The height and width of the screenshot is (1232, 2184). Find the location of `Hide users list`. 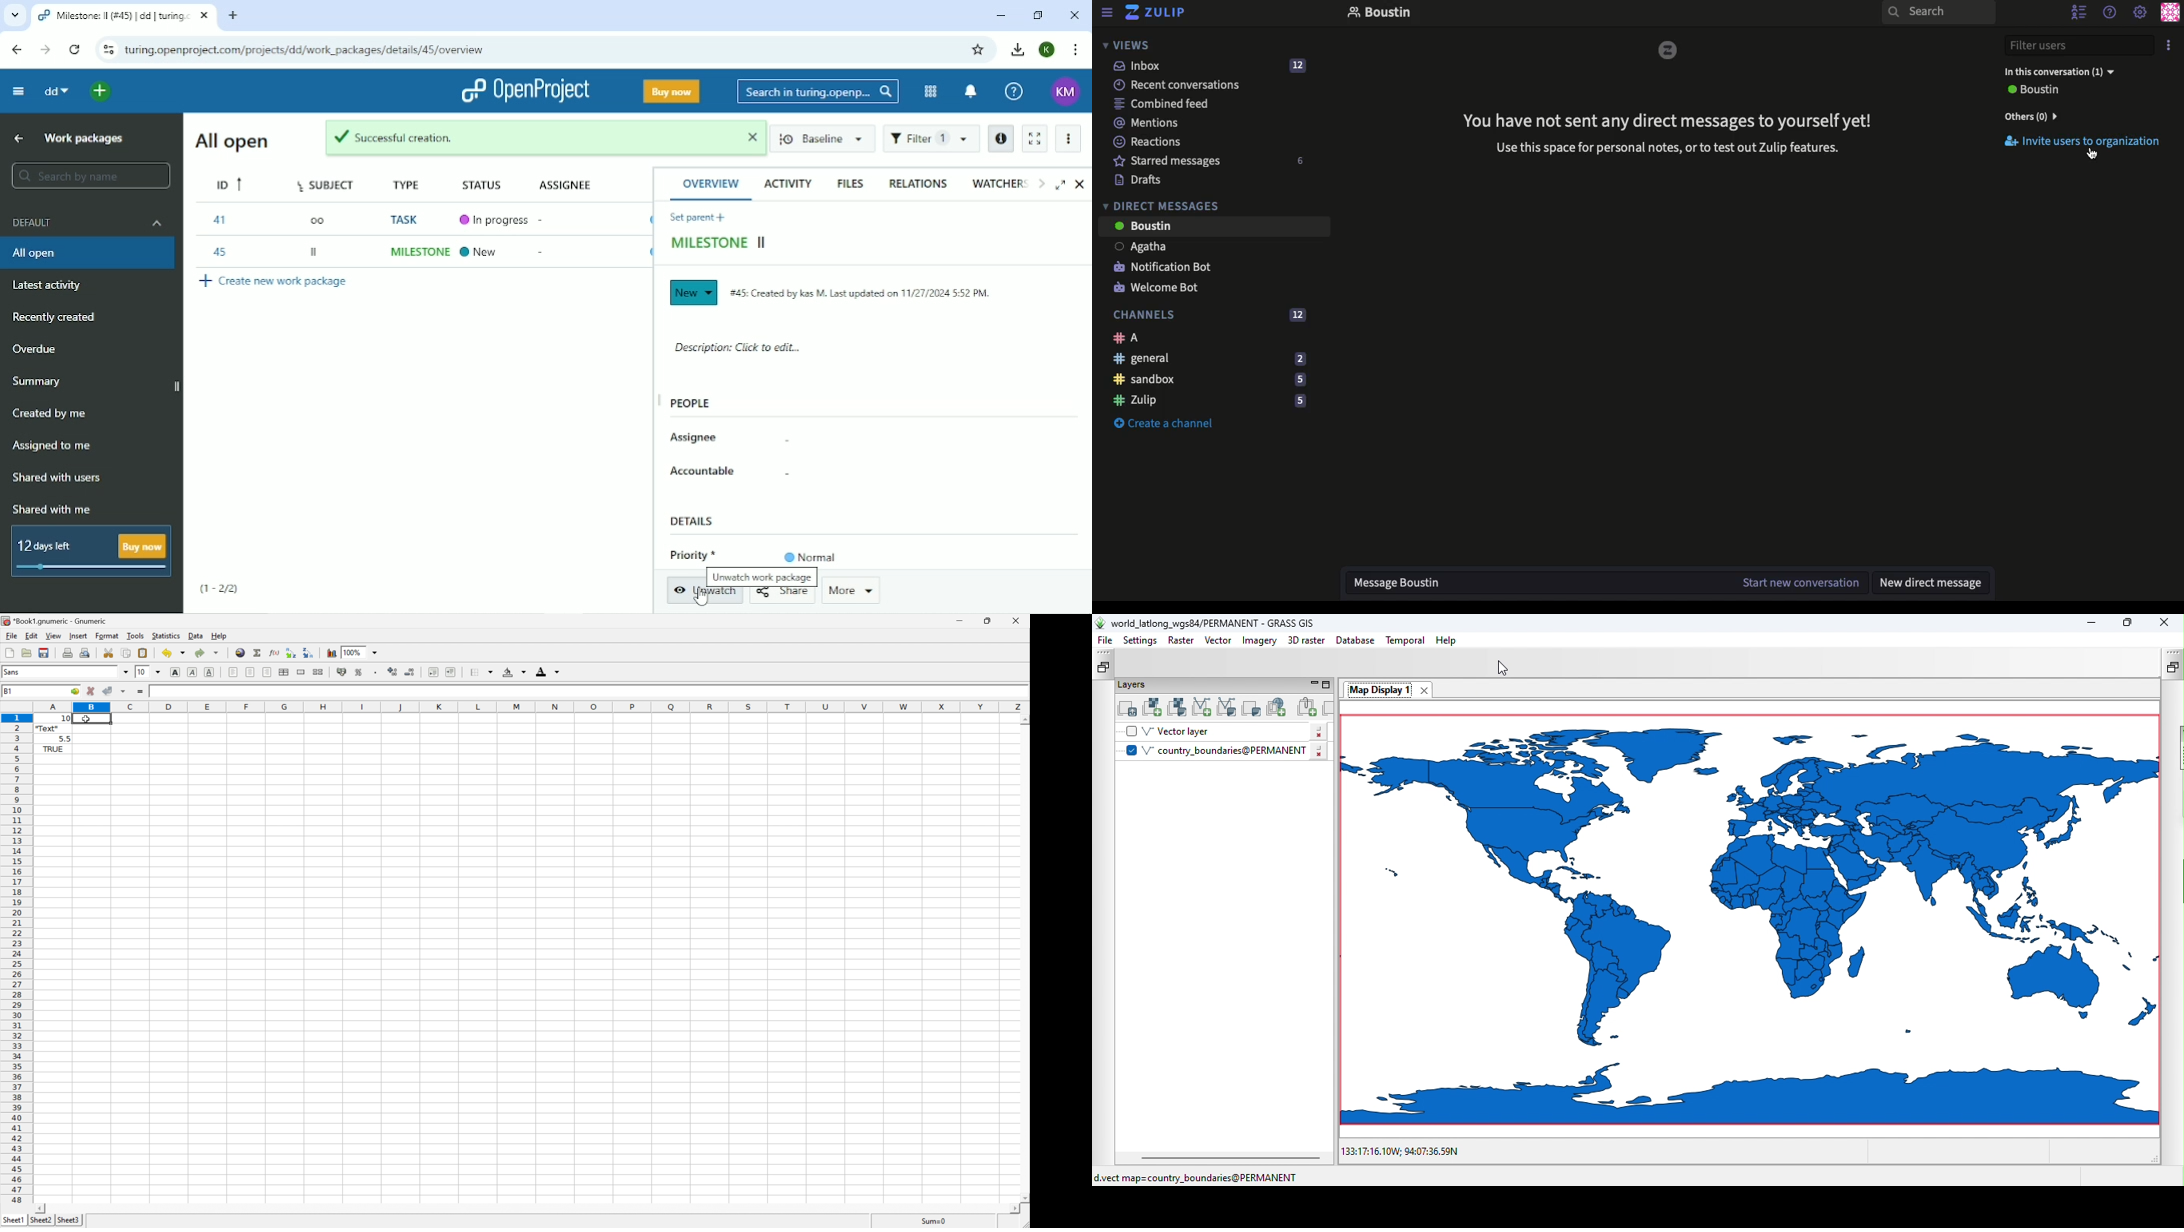

Hide users list is located at coordinates (2077, 11).